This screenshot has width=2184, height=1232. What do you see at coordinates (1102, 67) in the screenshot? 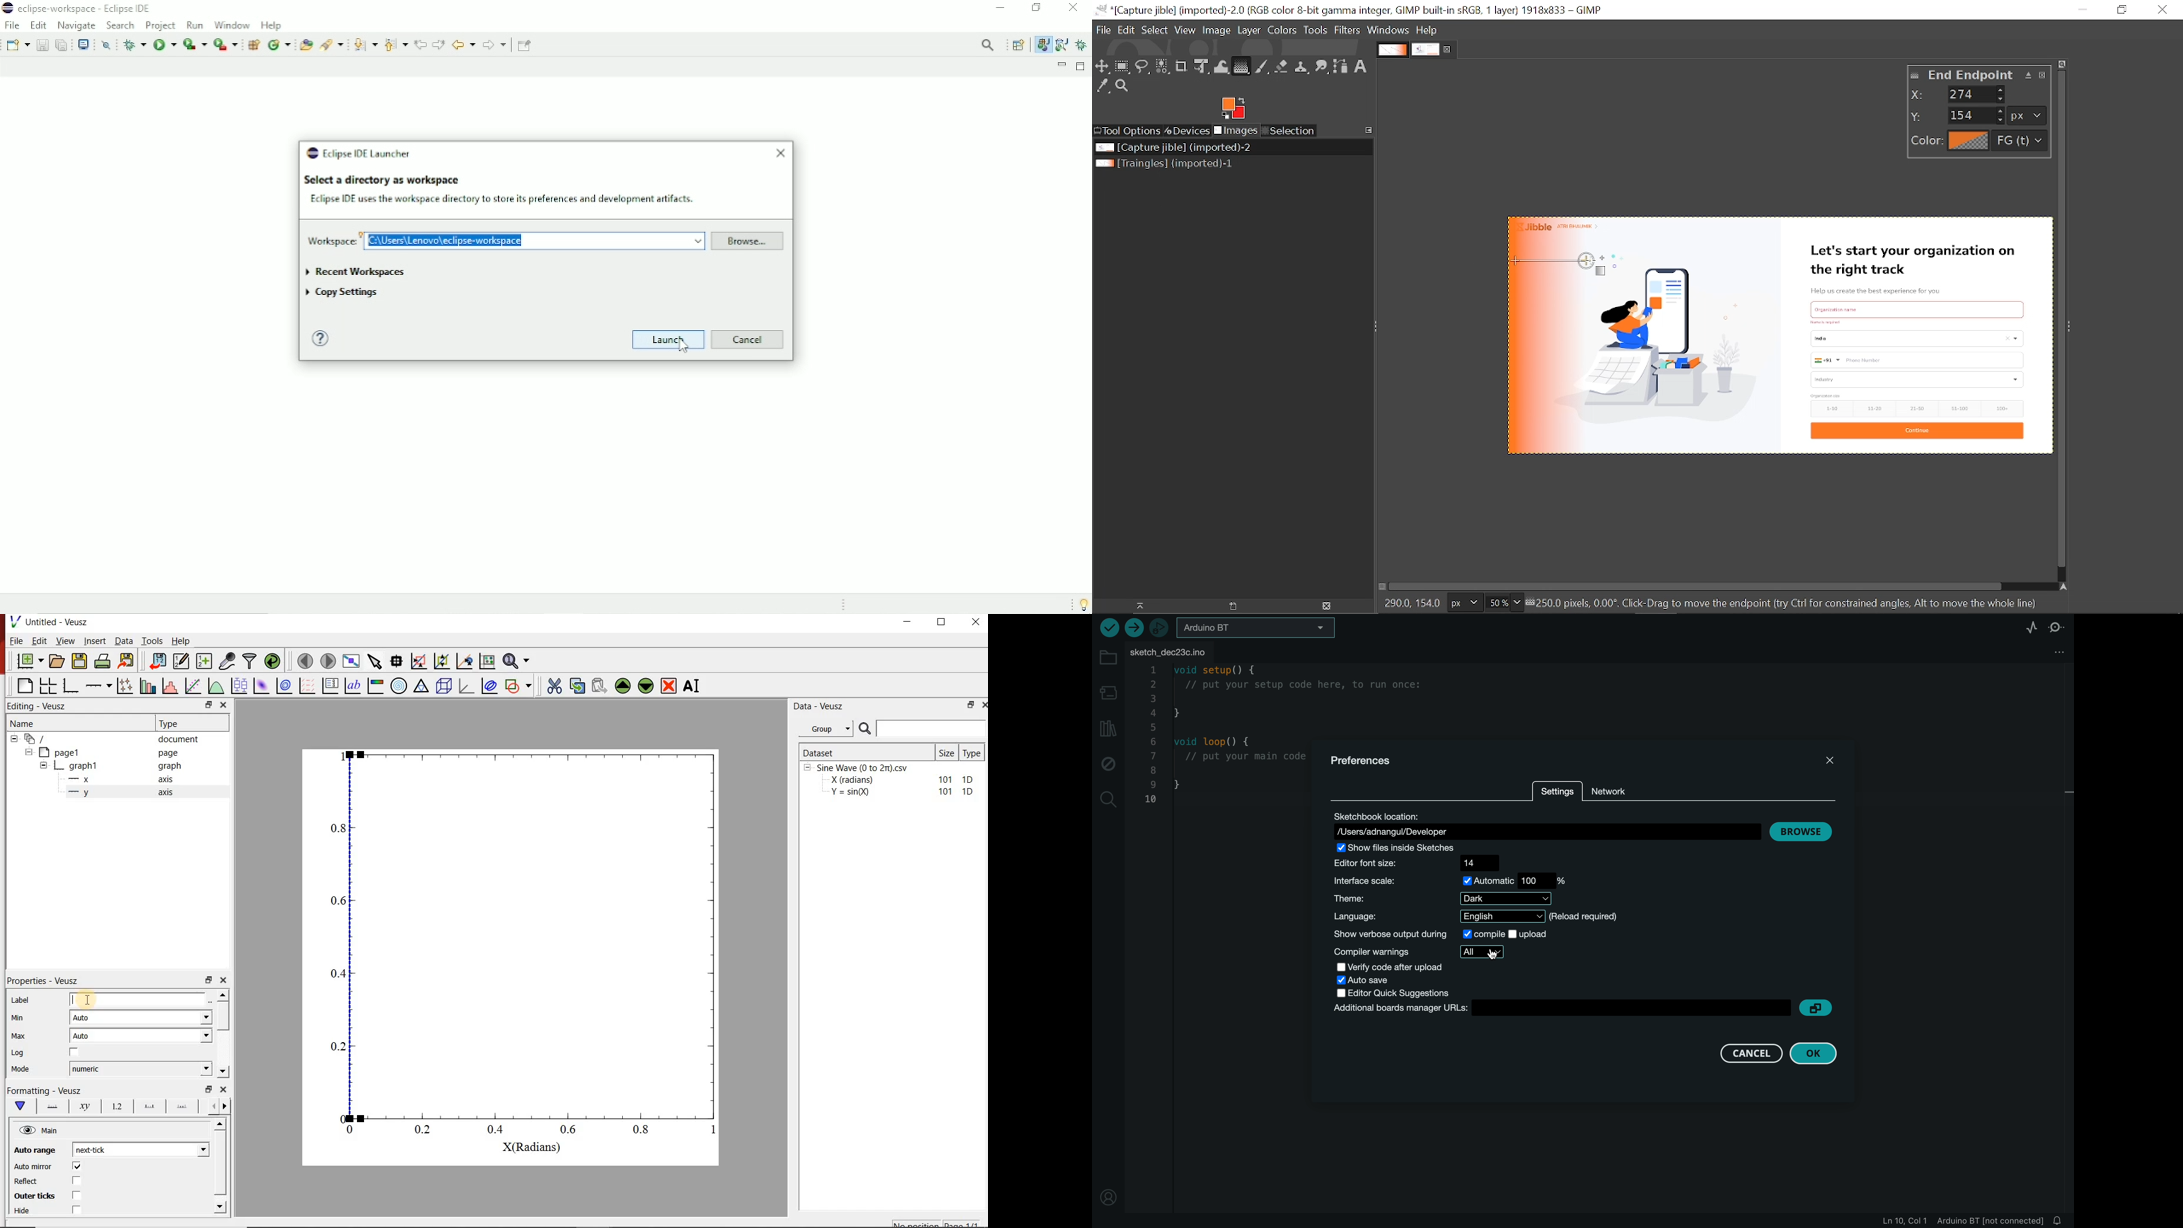
I see `Move tool` at bounding box center [1102, 67].